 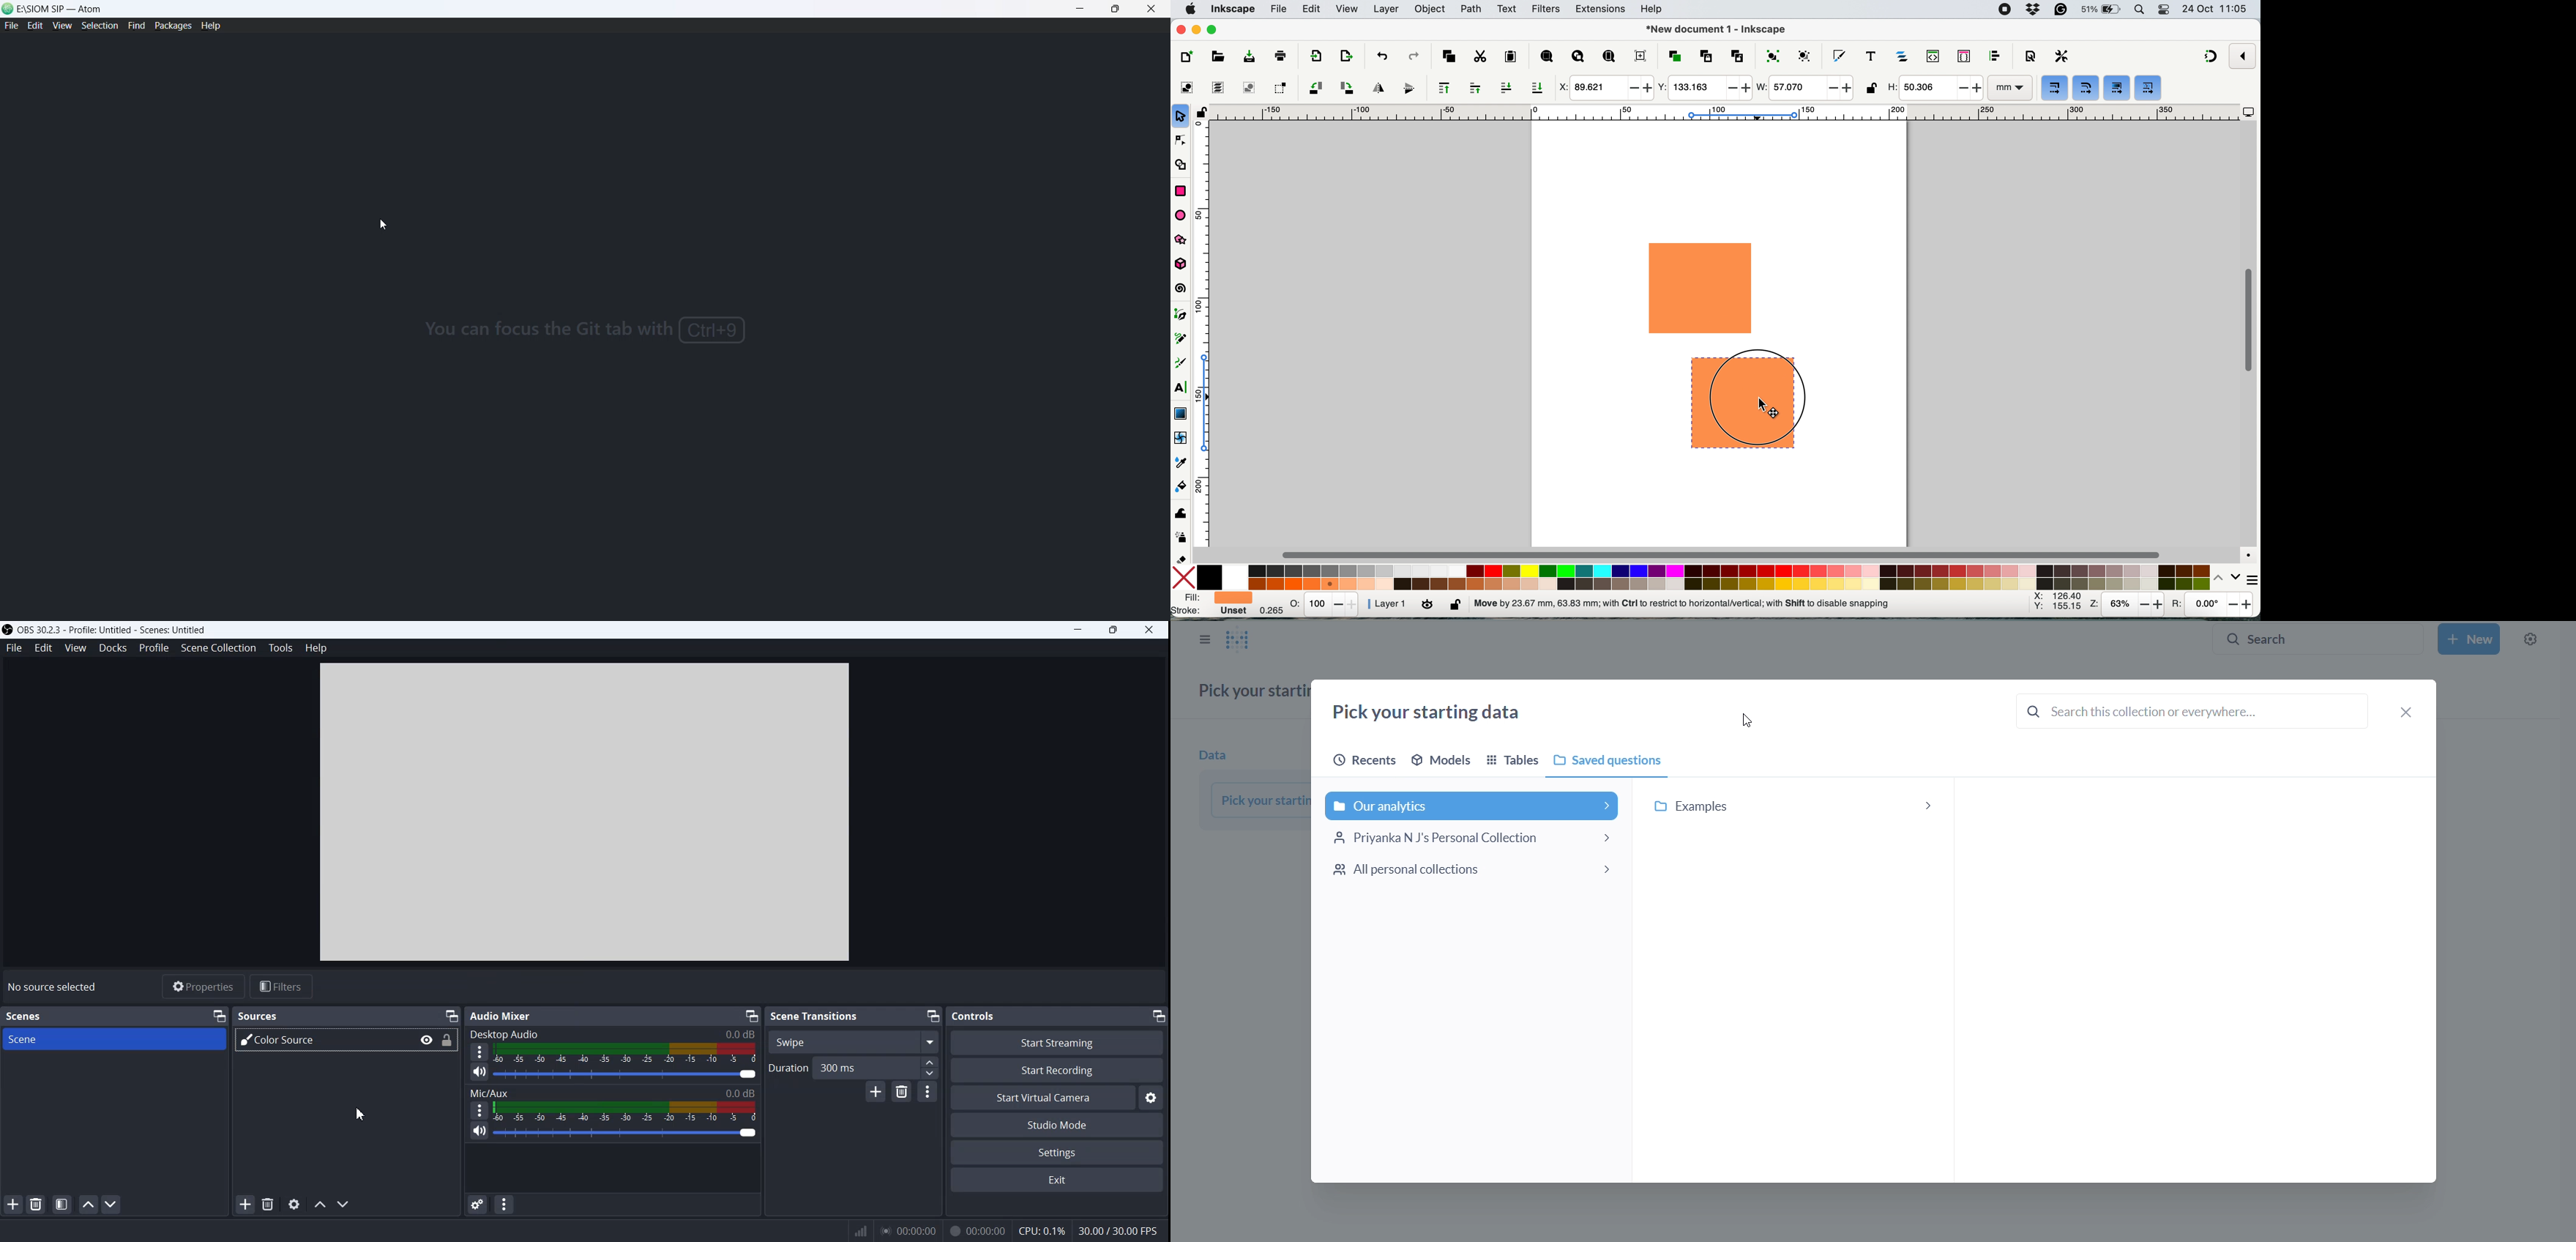 What do you see at coordinates (1079, 630) in the screenshot?
I see `Minimize` at bounding box center [1079, 630].